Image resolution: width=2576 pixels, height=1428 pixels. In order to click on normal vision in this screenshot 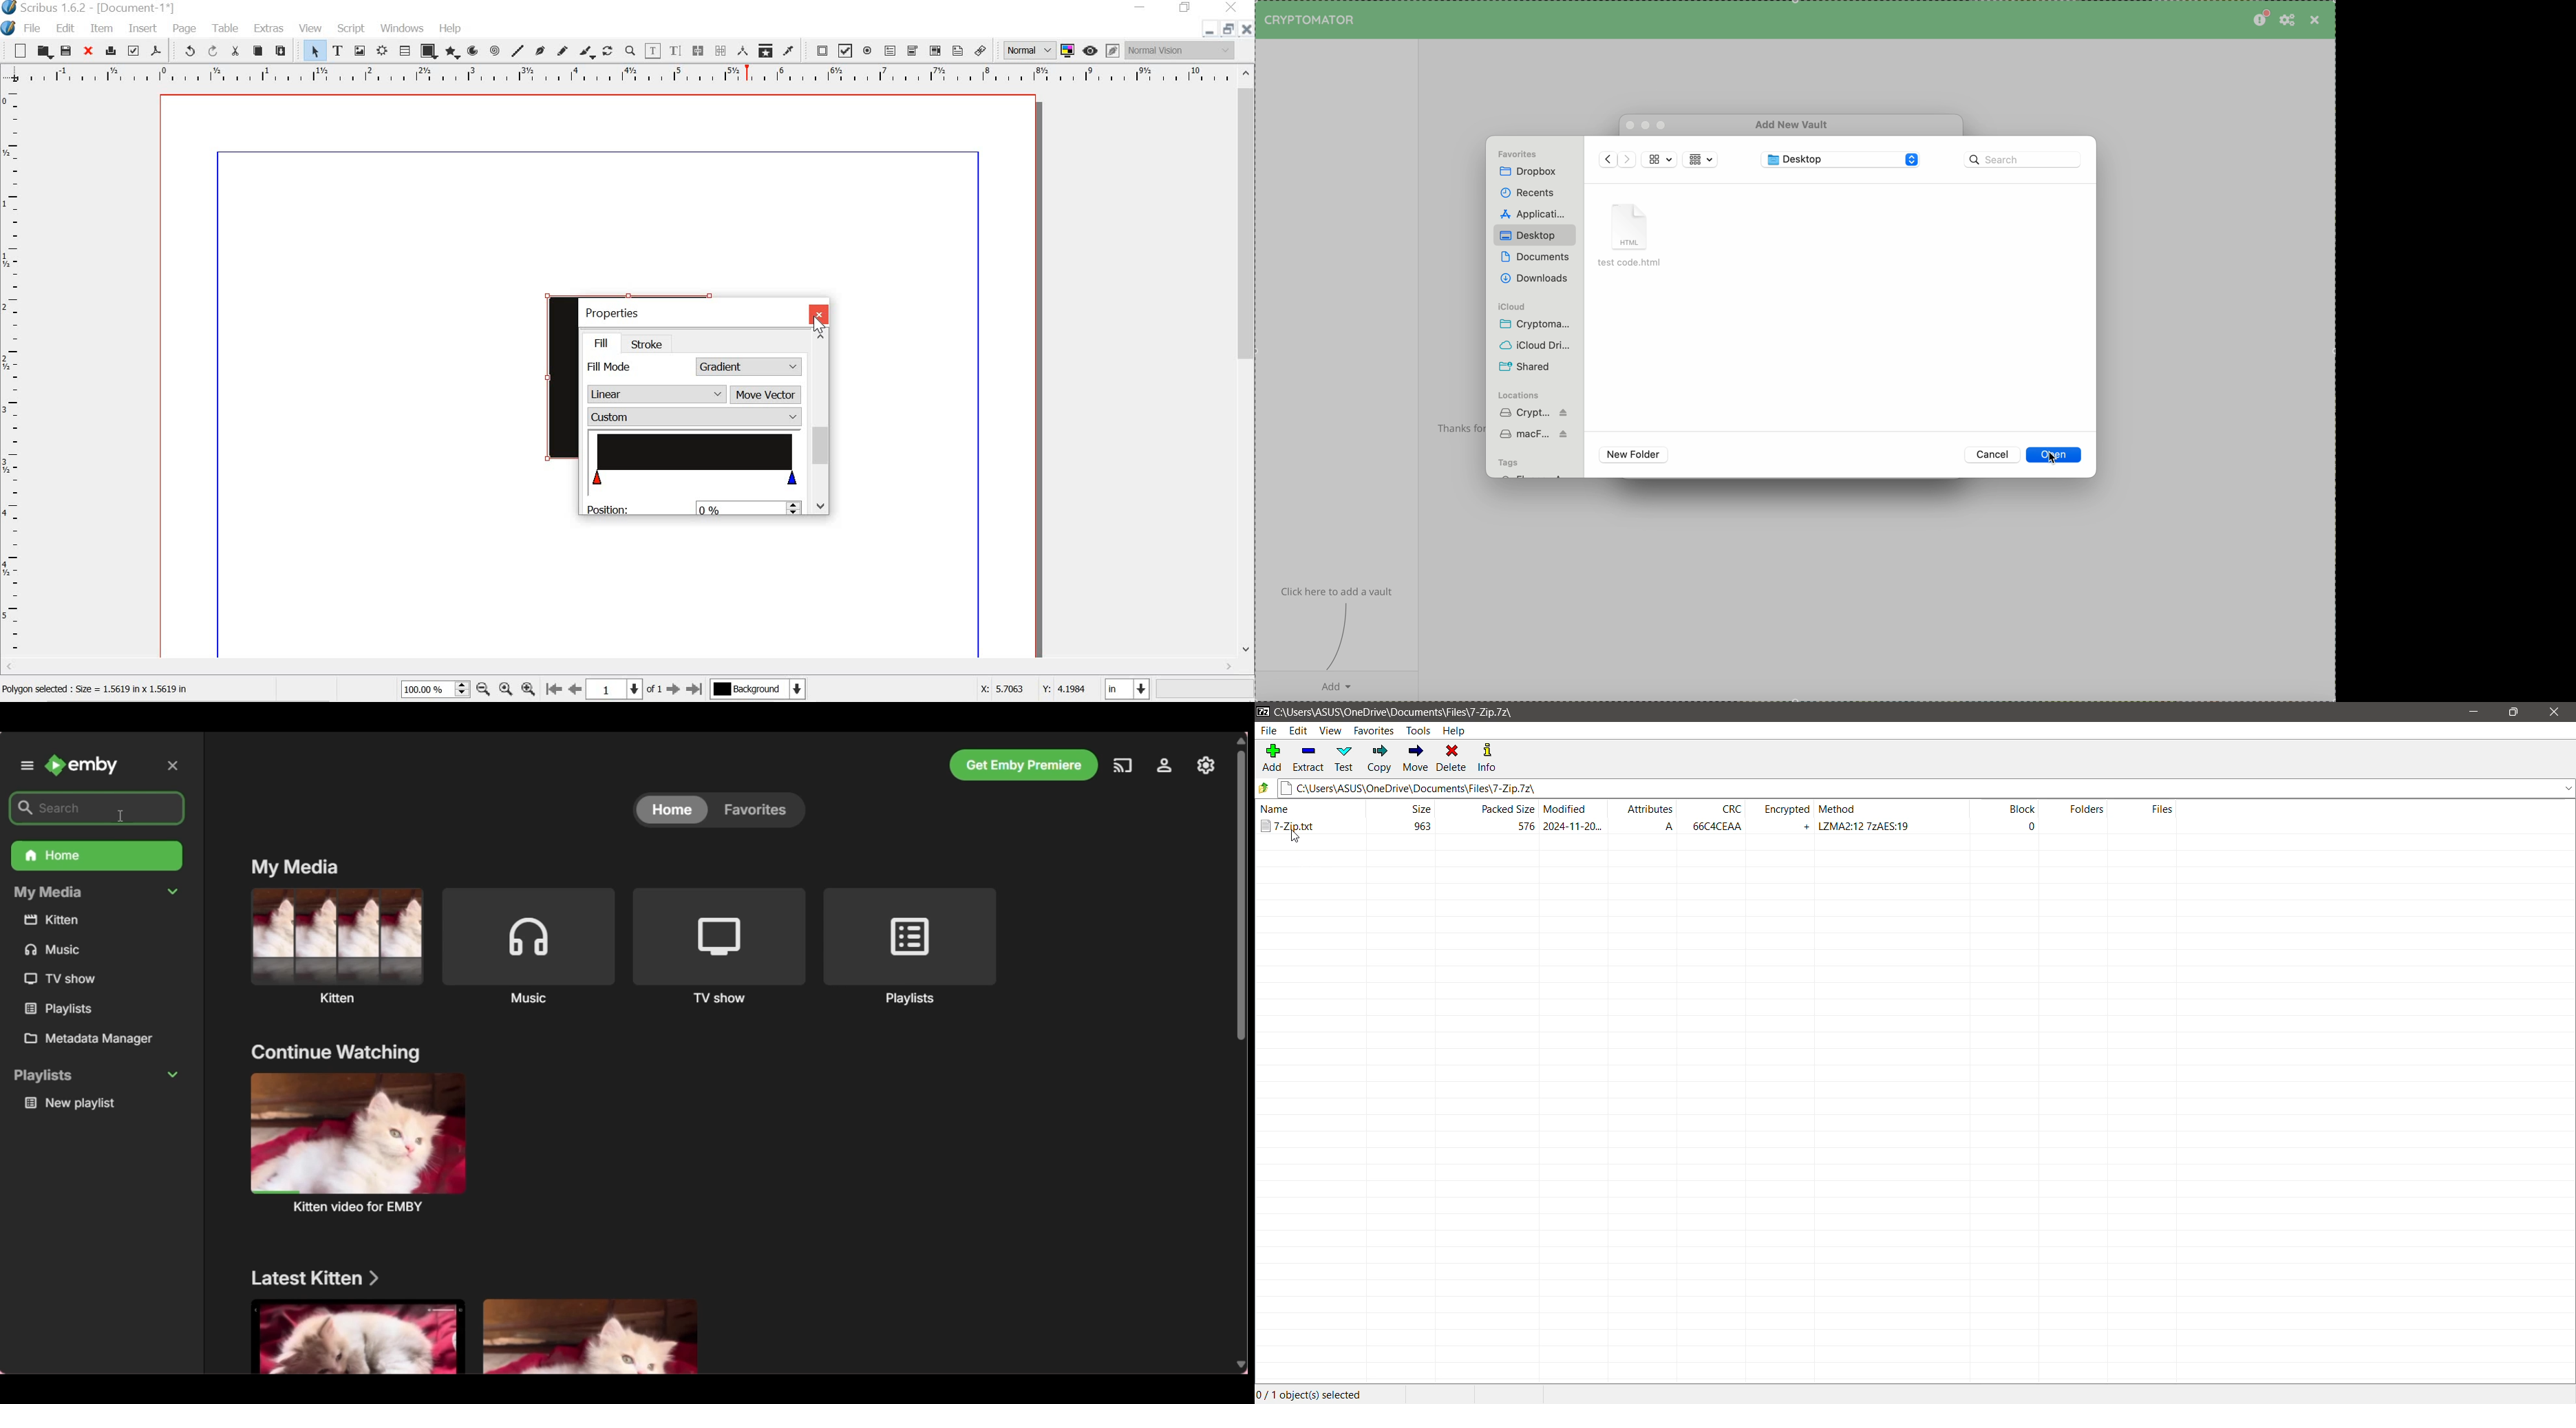, I will do `click(1181, 52)`.